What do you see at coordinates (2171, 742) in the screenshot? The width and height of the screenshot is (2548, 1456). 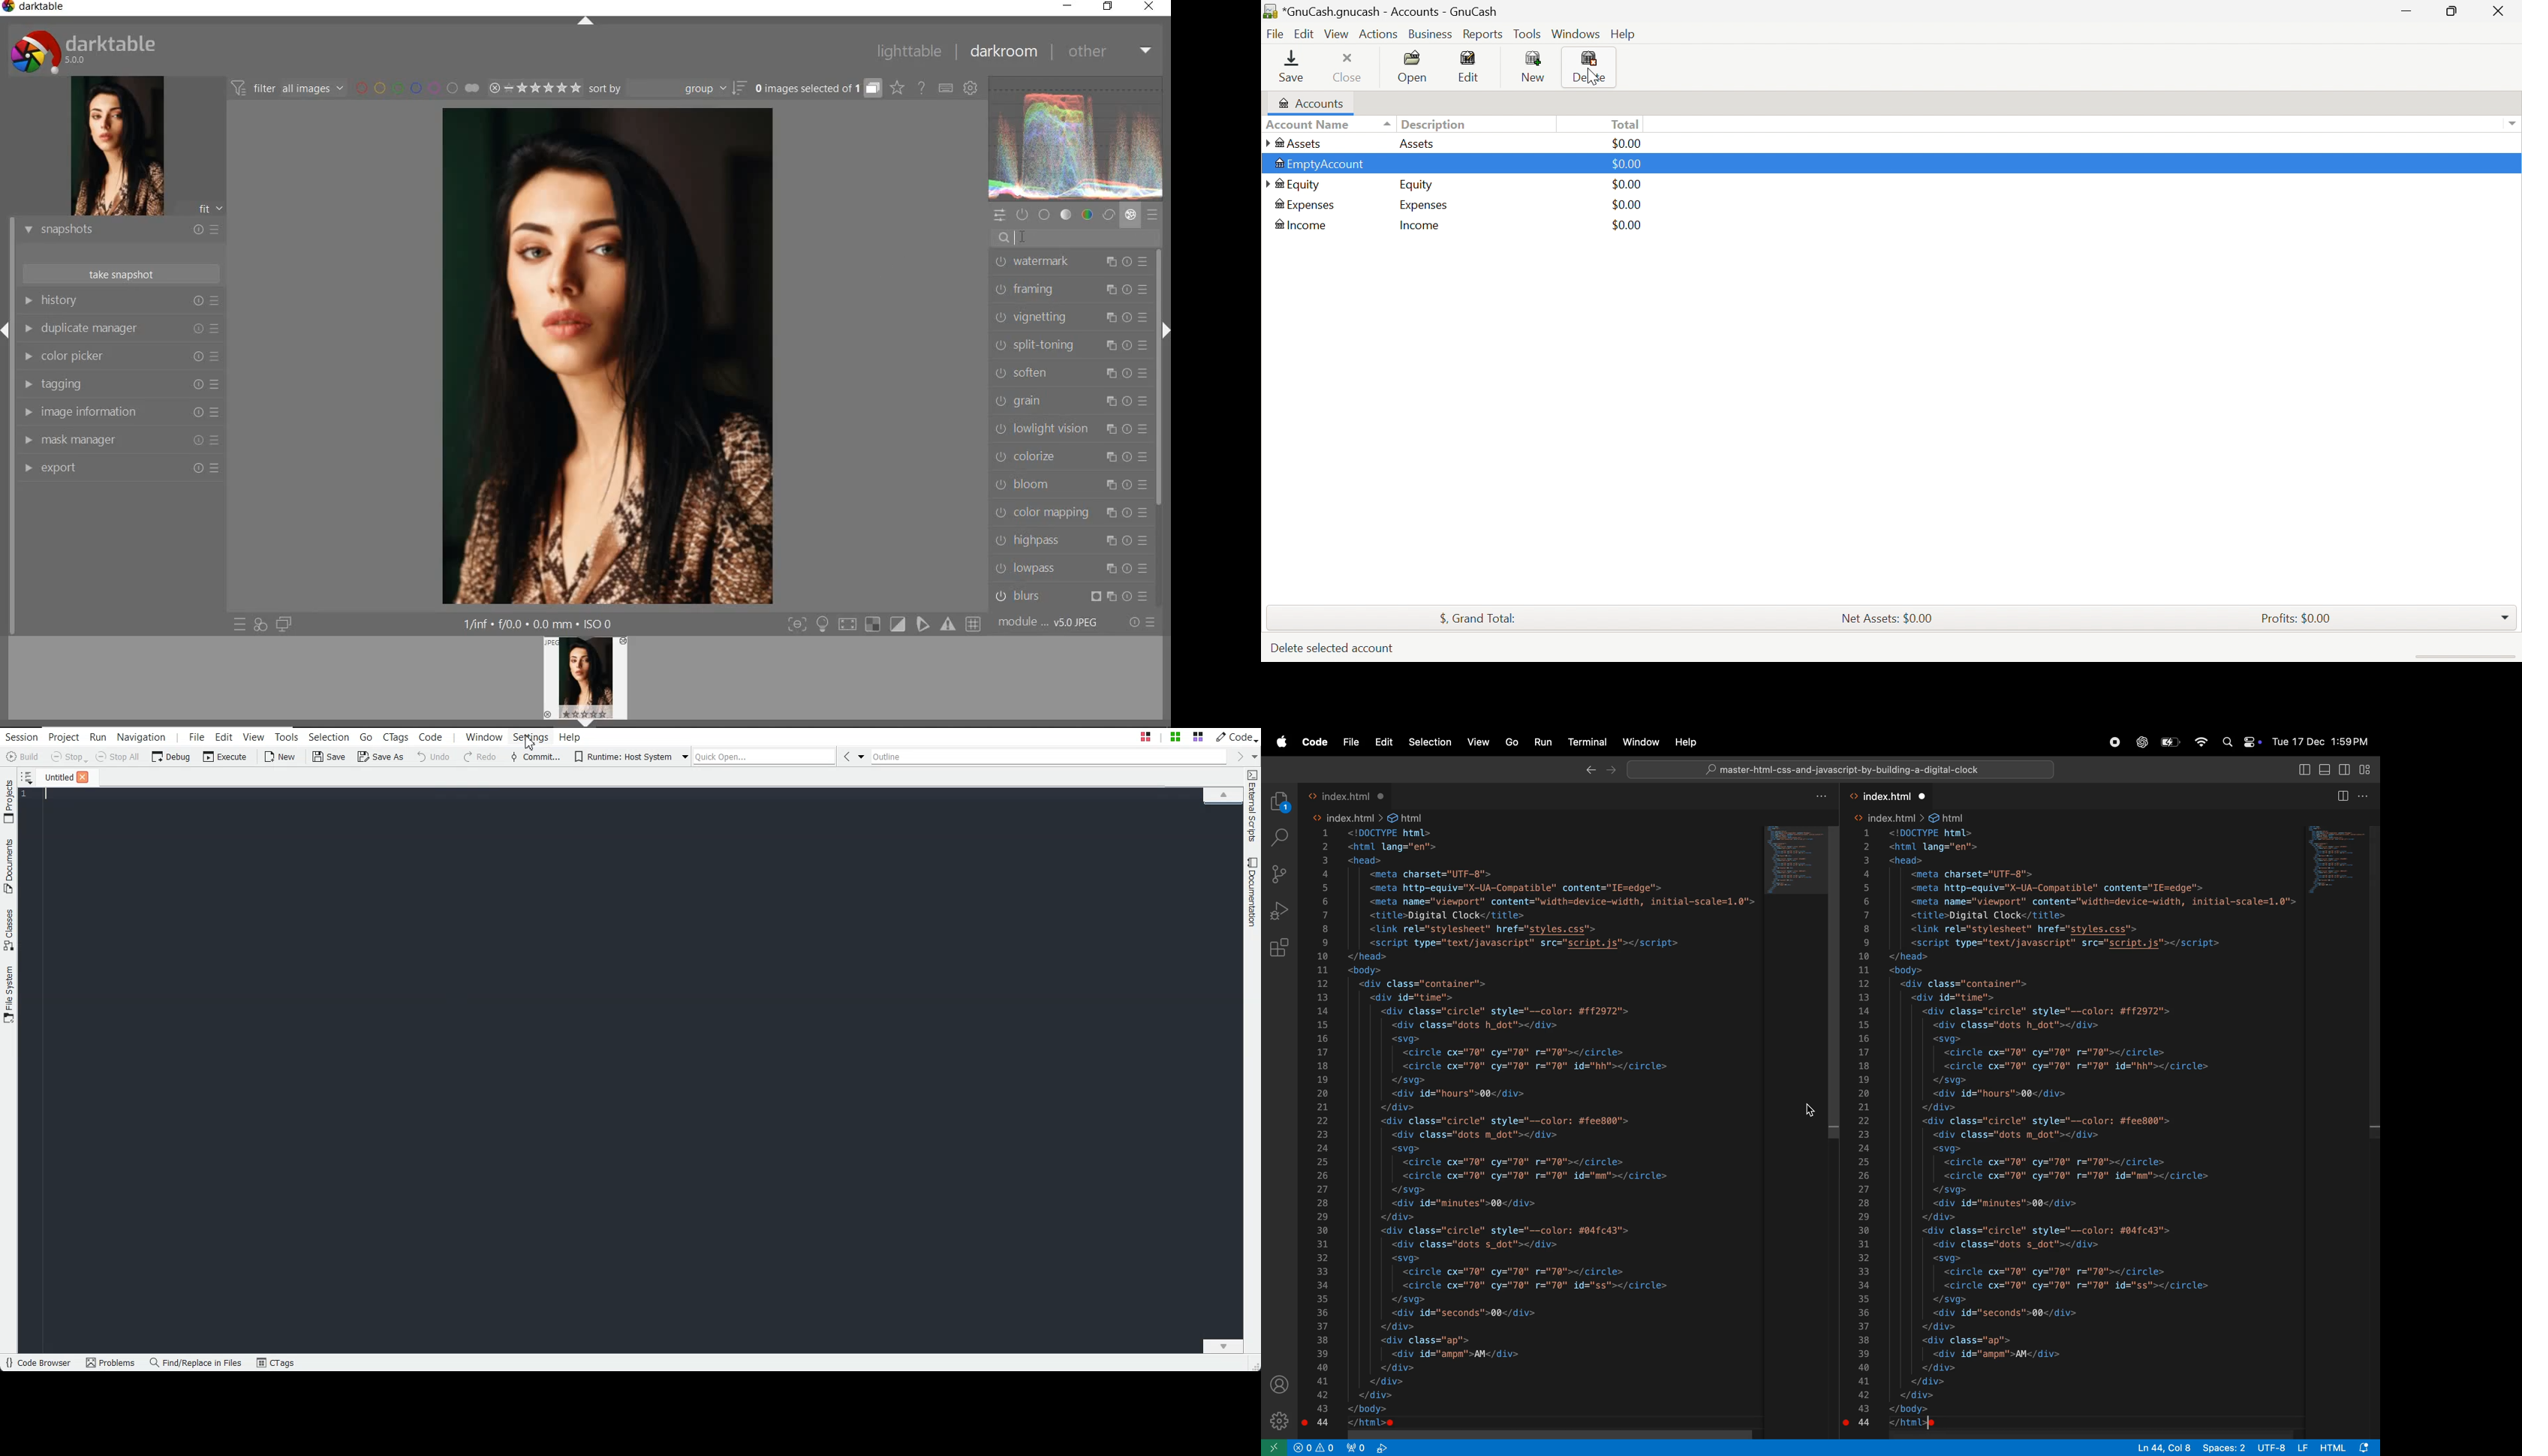 I see `Battery` at bounding box center [2171, 742].